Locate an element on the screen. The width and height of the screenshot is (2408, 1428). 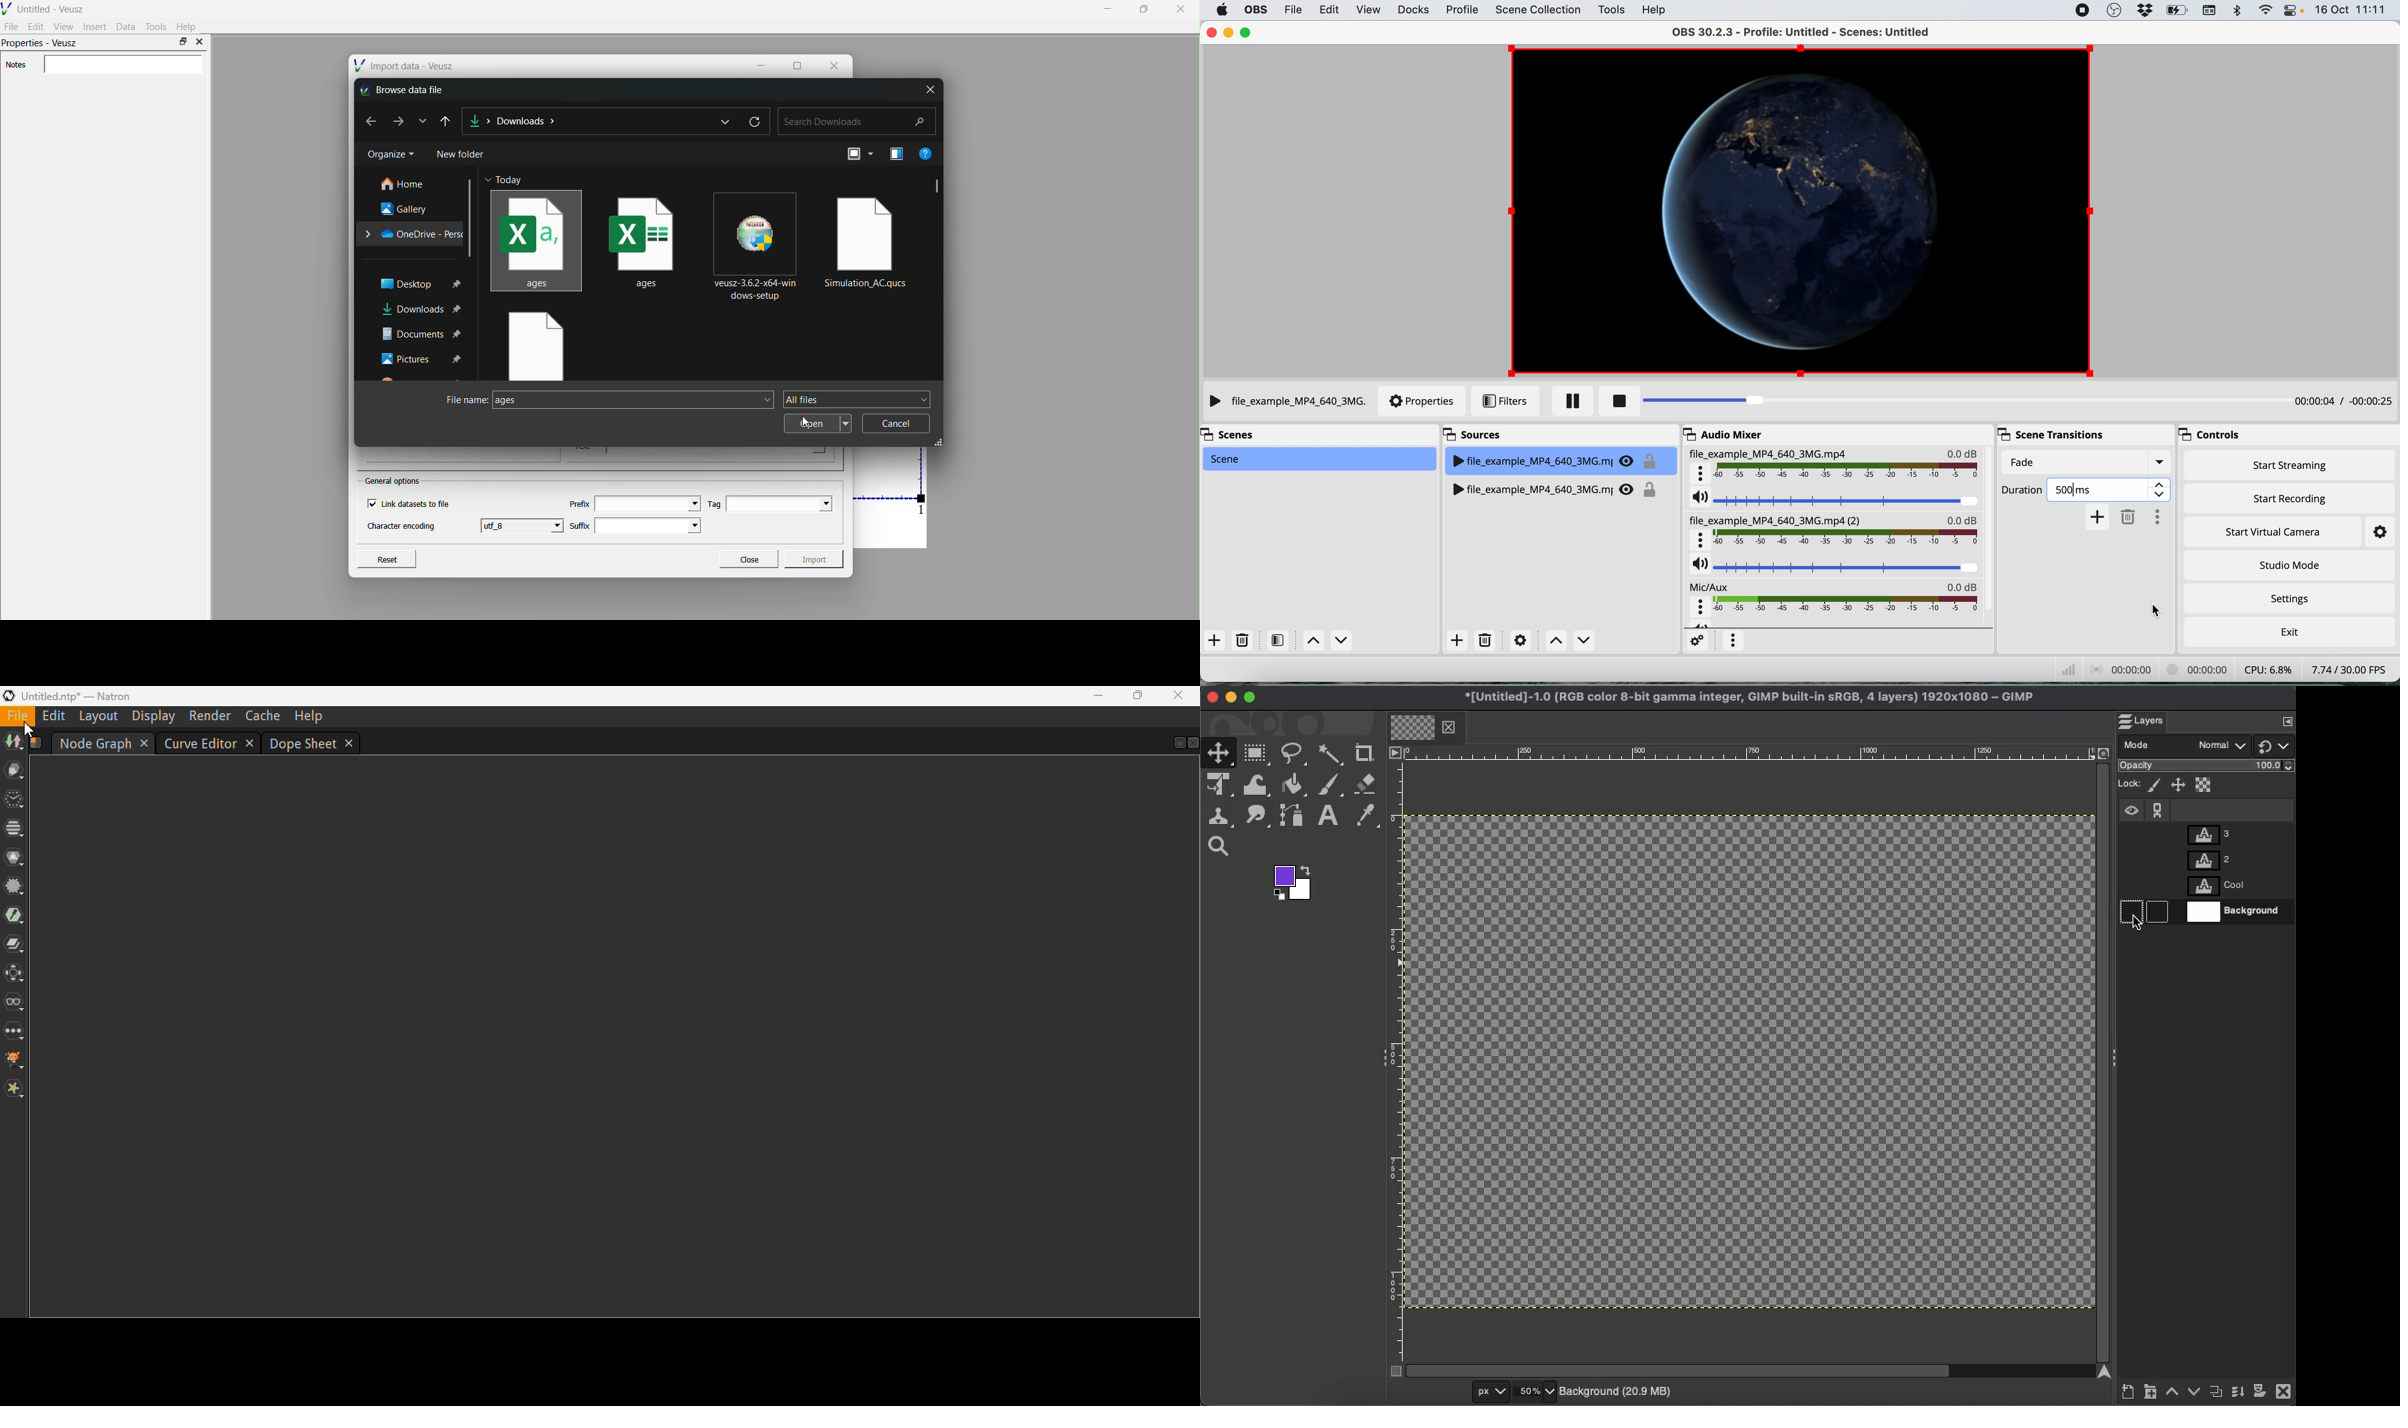
screen recorder is located at coordinates (2080, 10).